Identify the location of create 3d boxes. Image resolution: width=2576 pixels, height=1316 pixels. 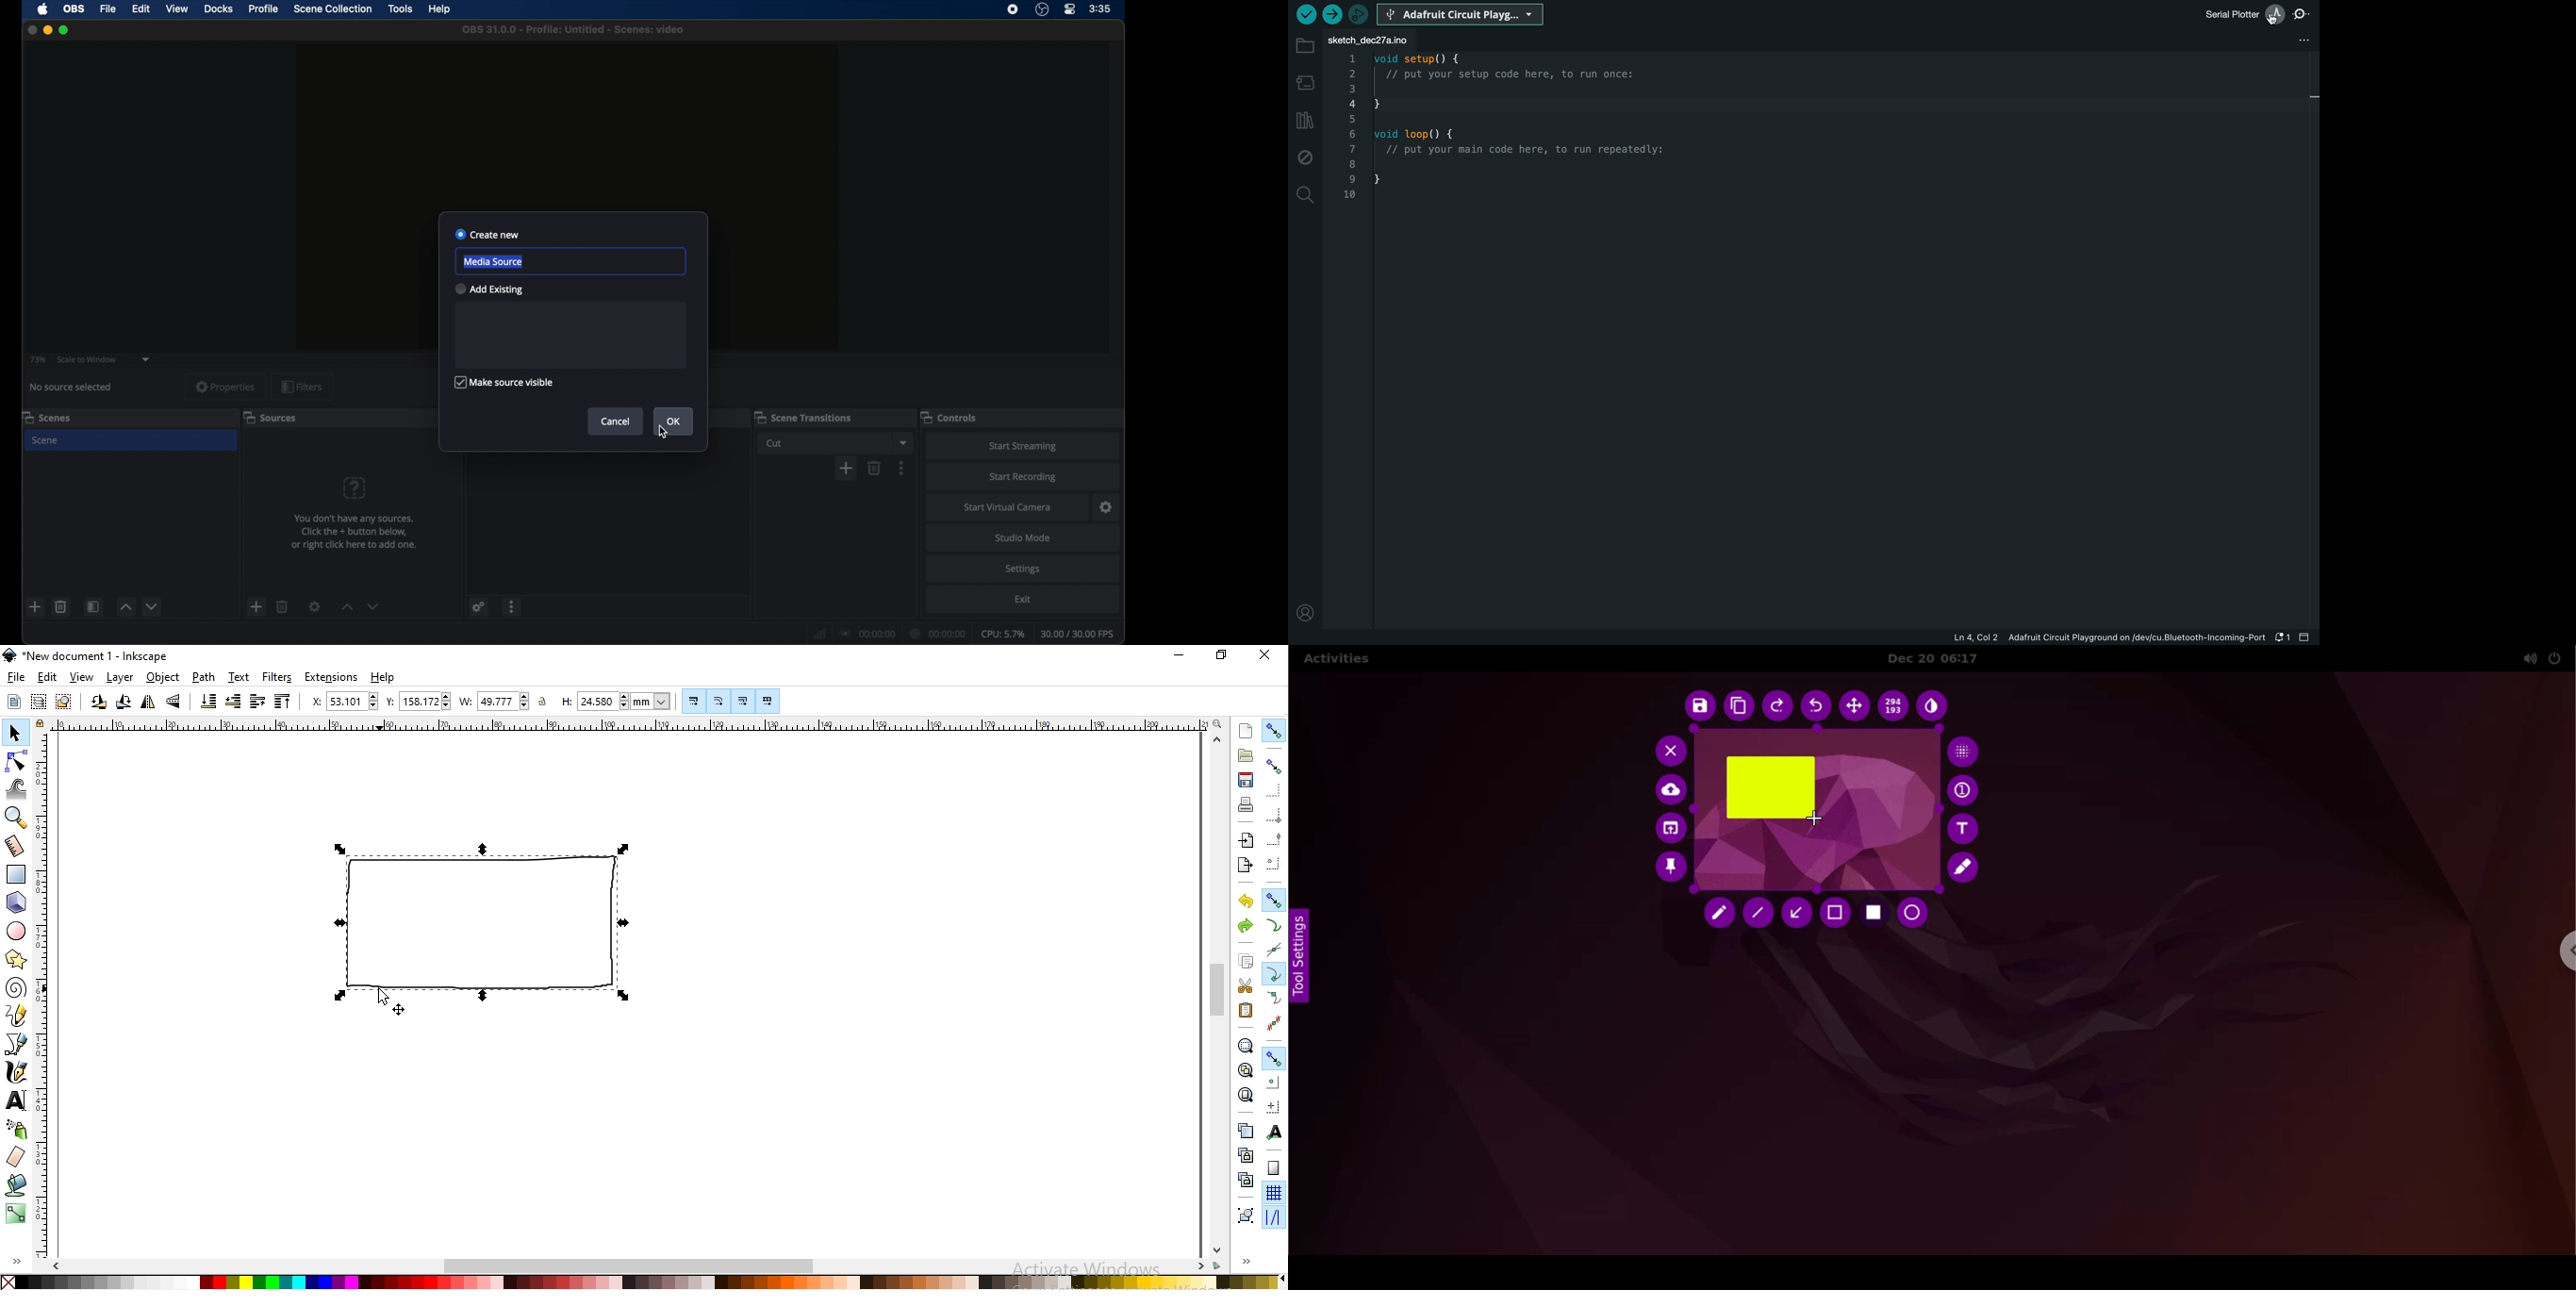
(16, 903).